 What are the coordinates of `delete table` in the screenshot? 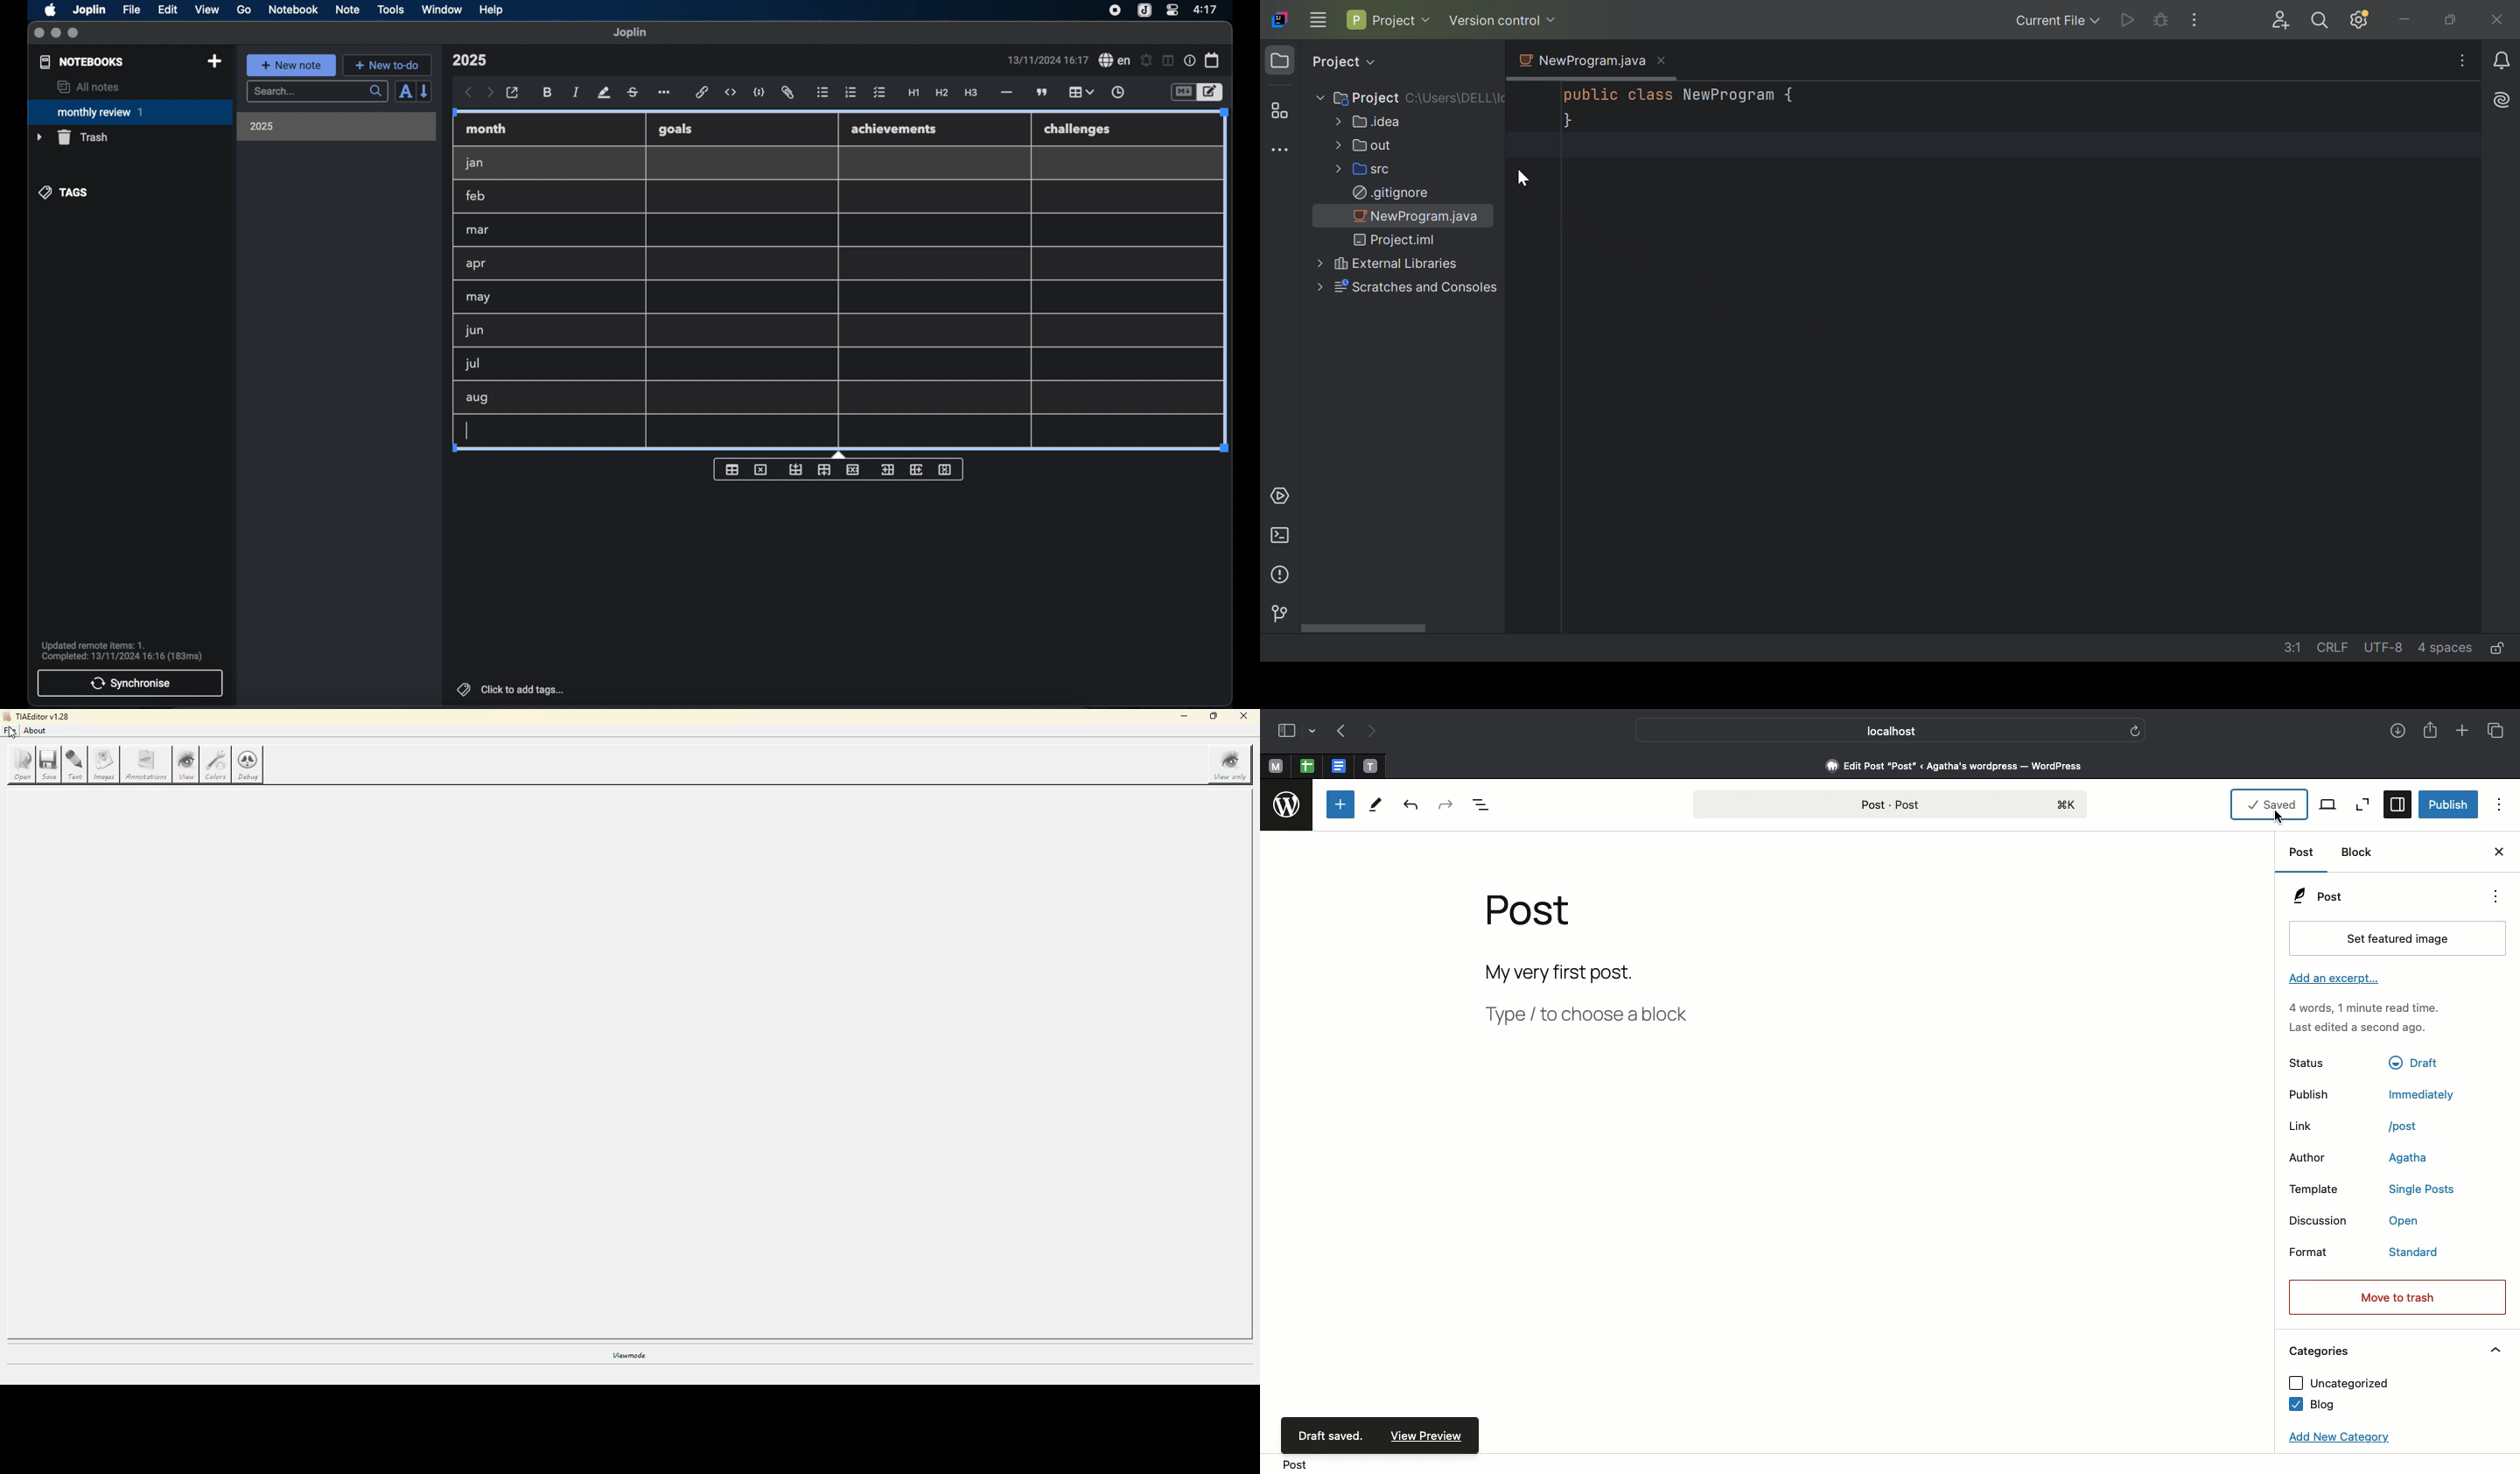 It's located at (761, 470).